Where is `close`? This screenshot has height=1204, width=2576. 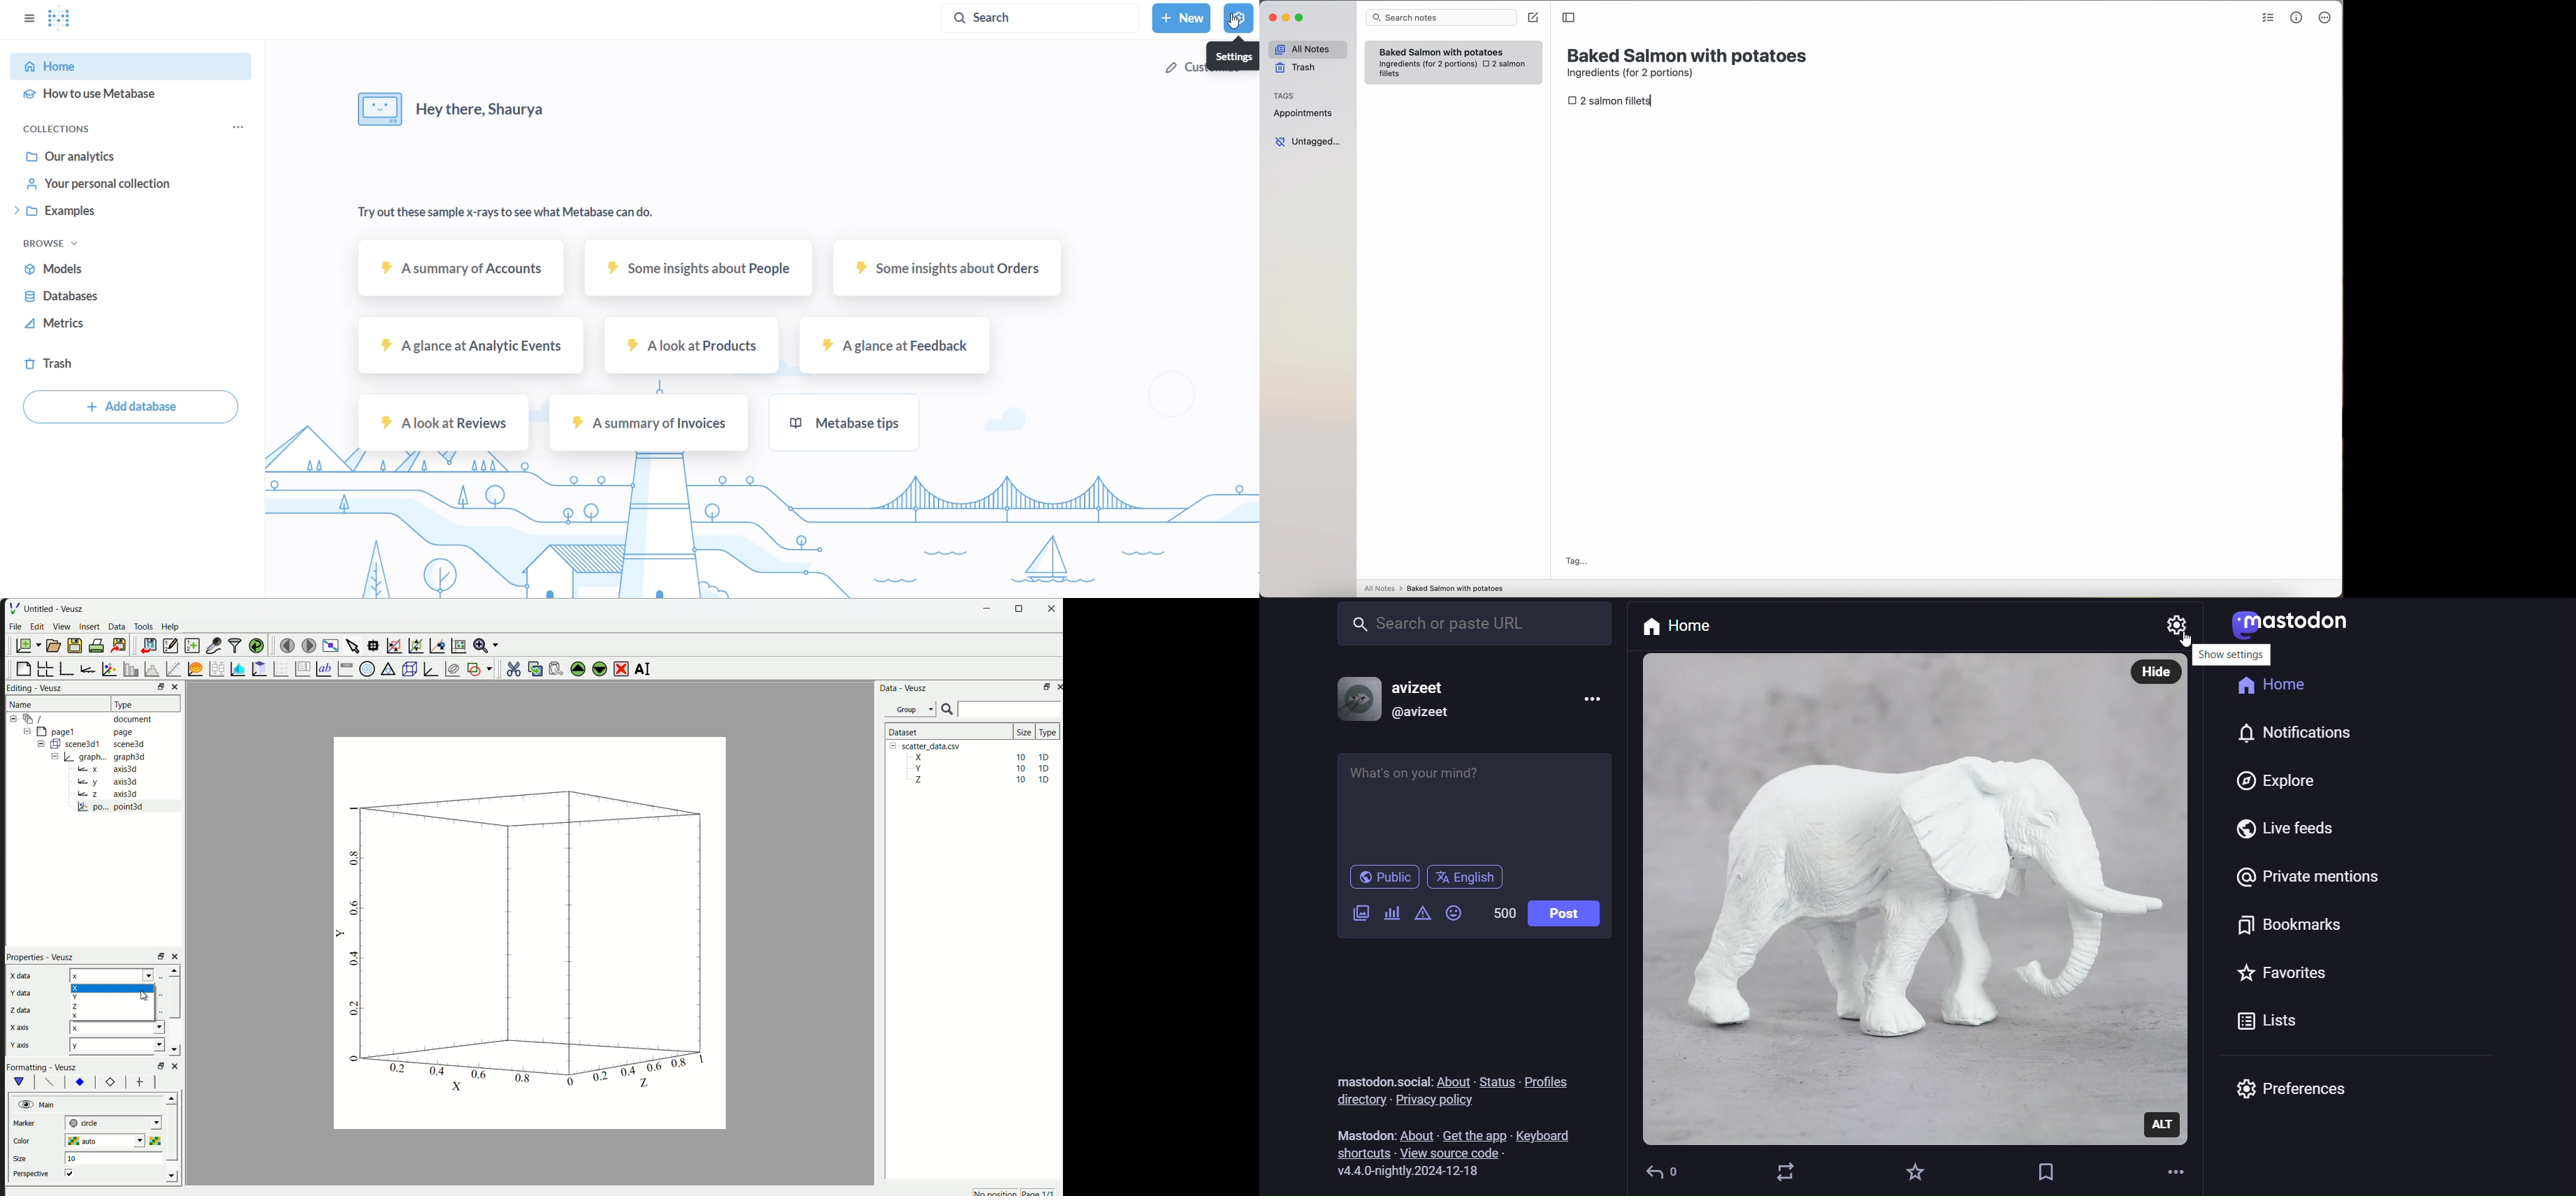
close is located at coordinates (1058, 686).